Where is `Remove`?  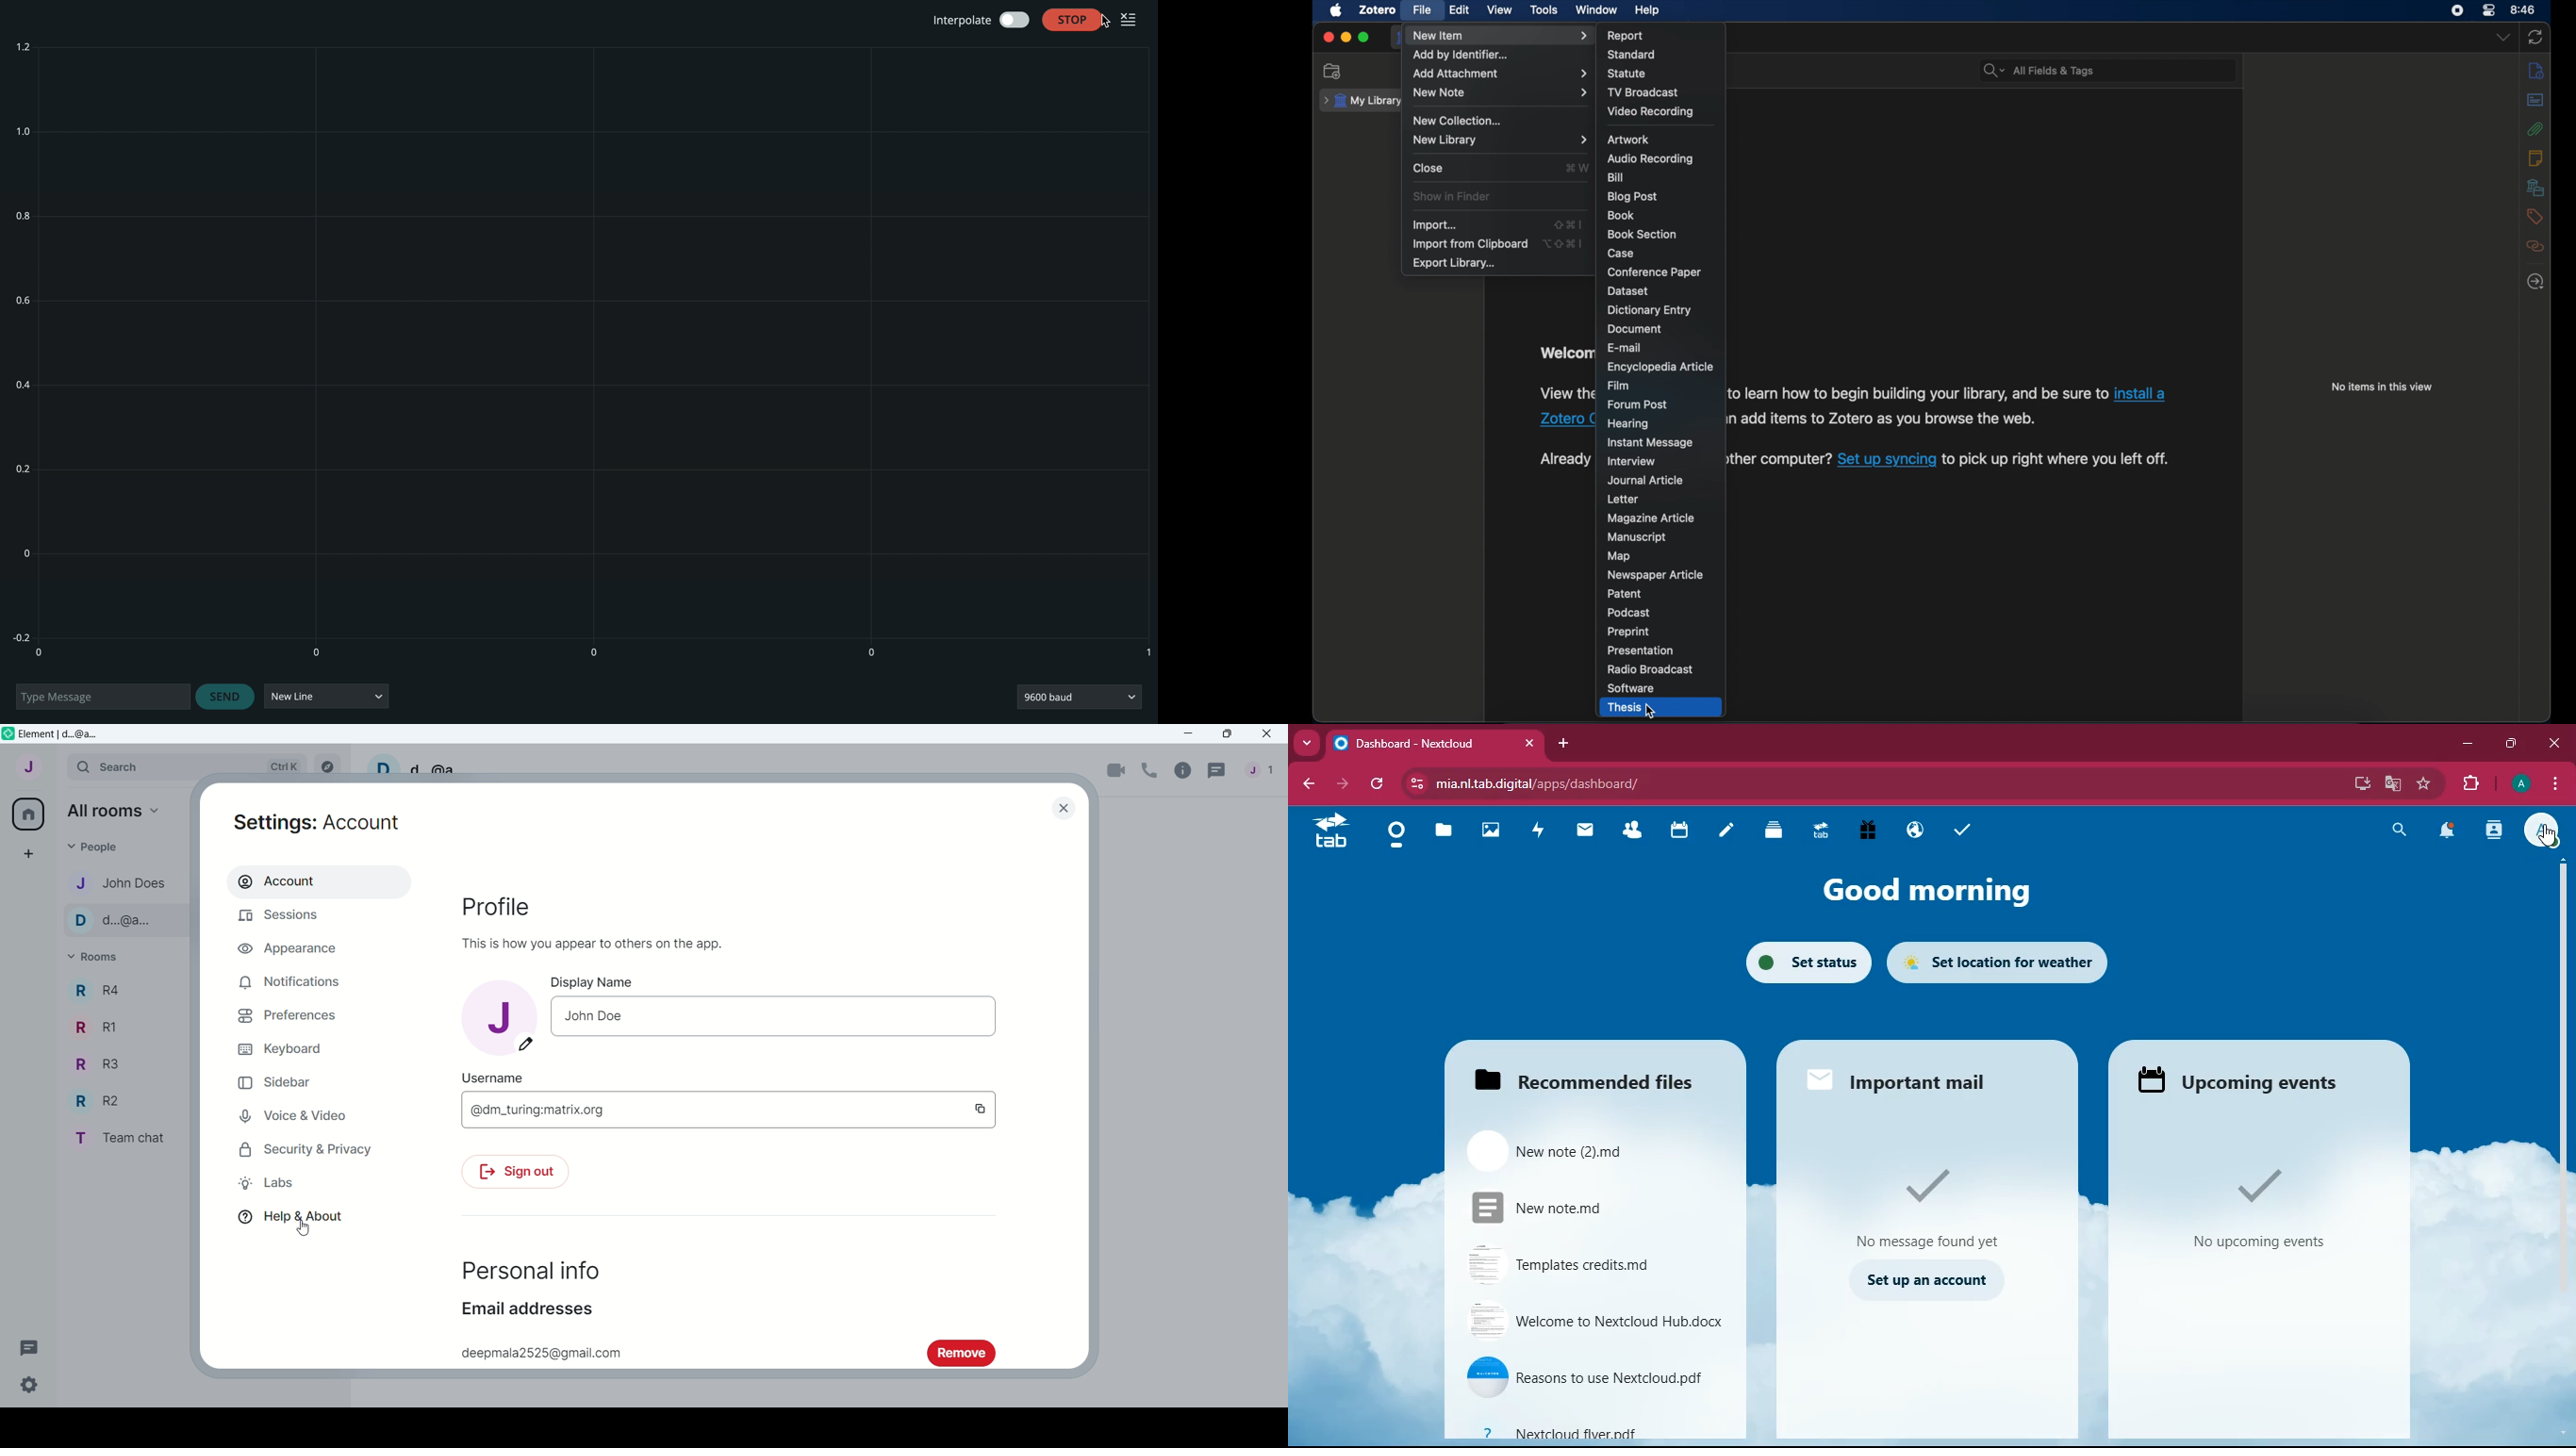 Remove is located at coordinates (960, 1354).